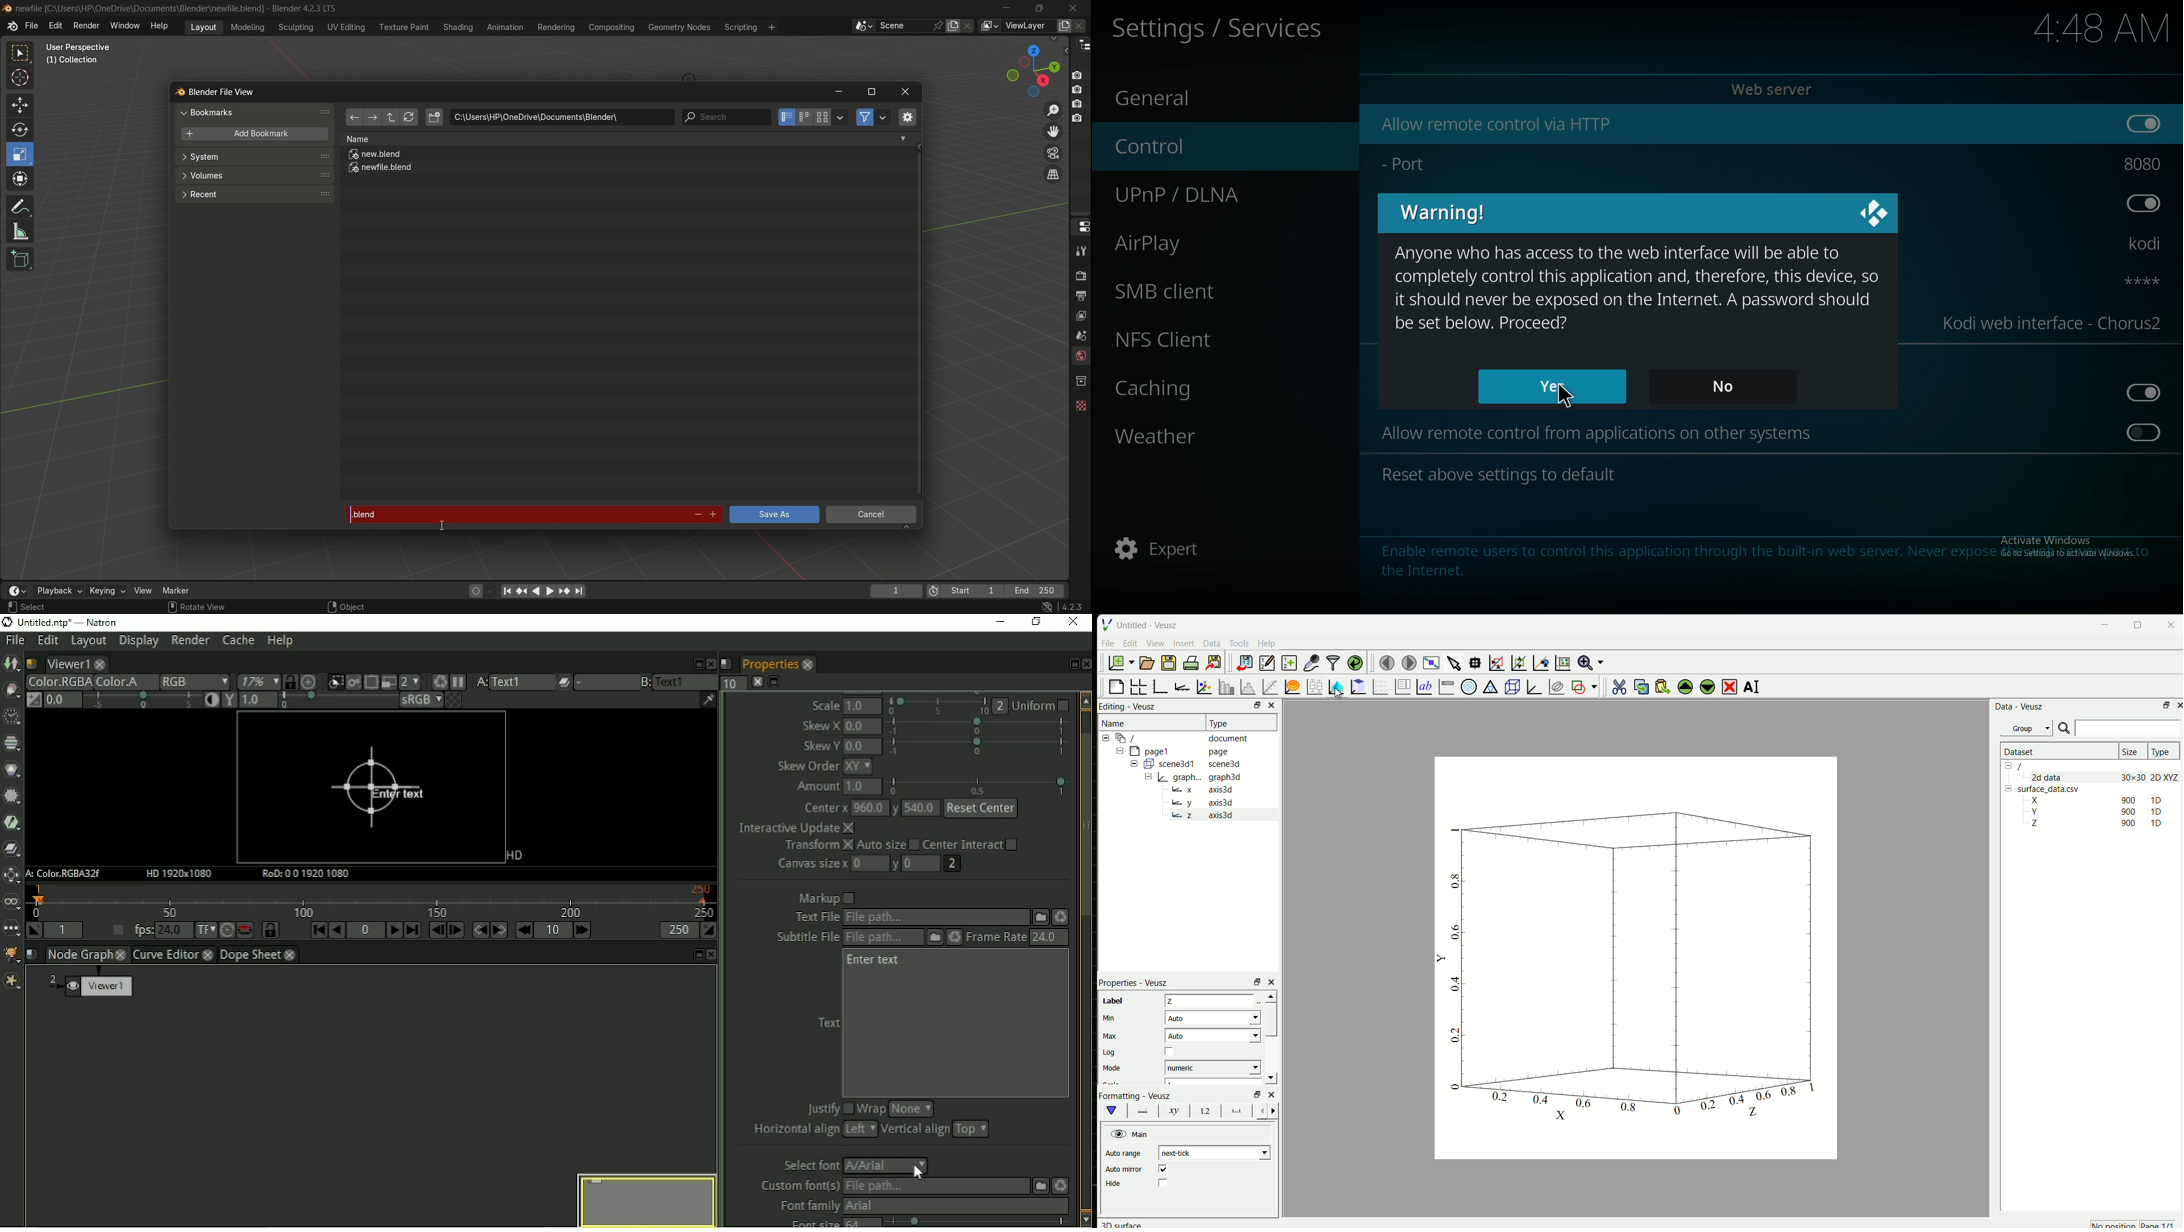  What do you see at coordinates (522, 590) in the screenshot?
I see `jump to keyframe` at bounding box center [522, 590].